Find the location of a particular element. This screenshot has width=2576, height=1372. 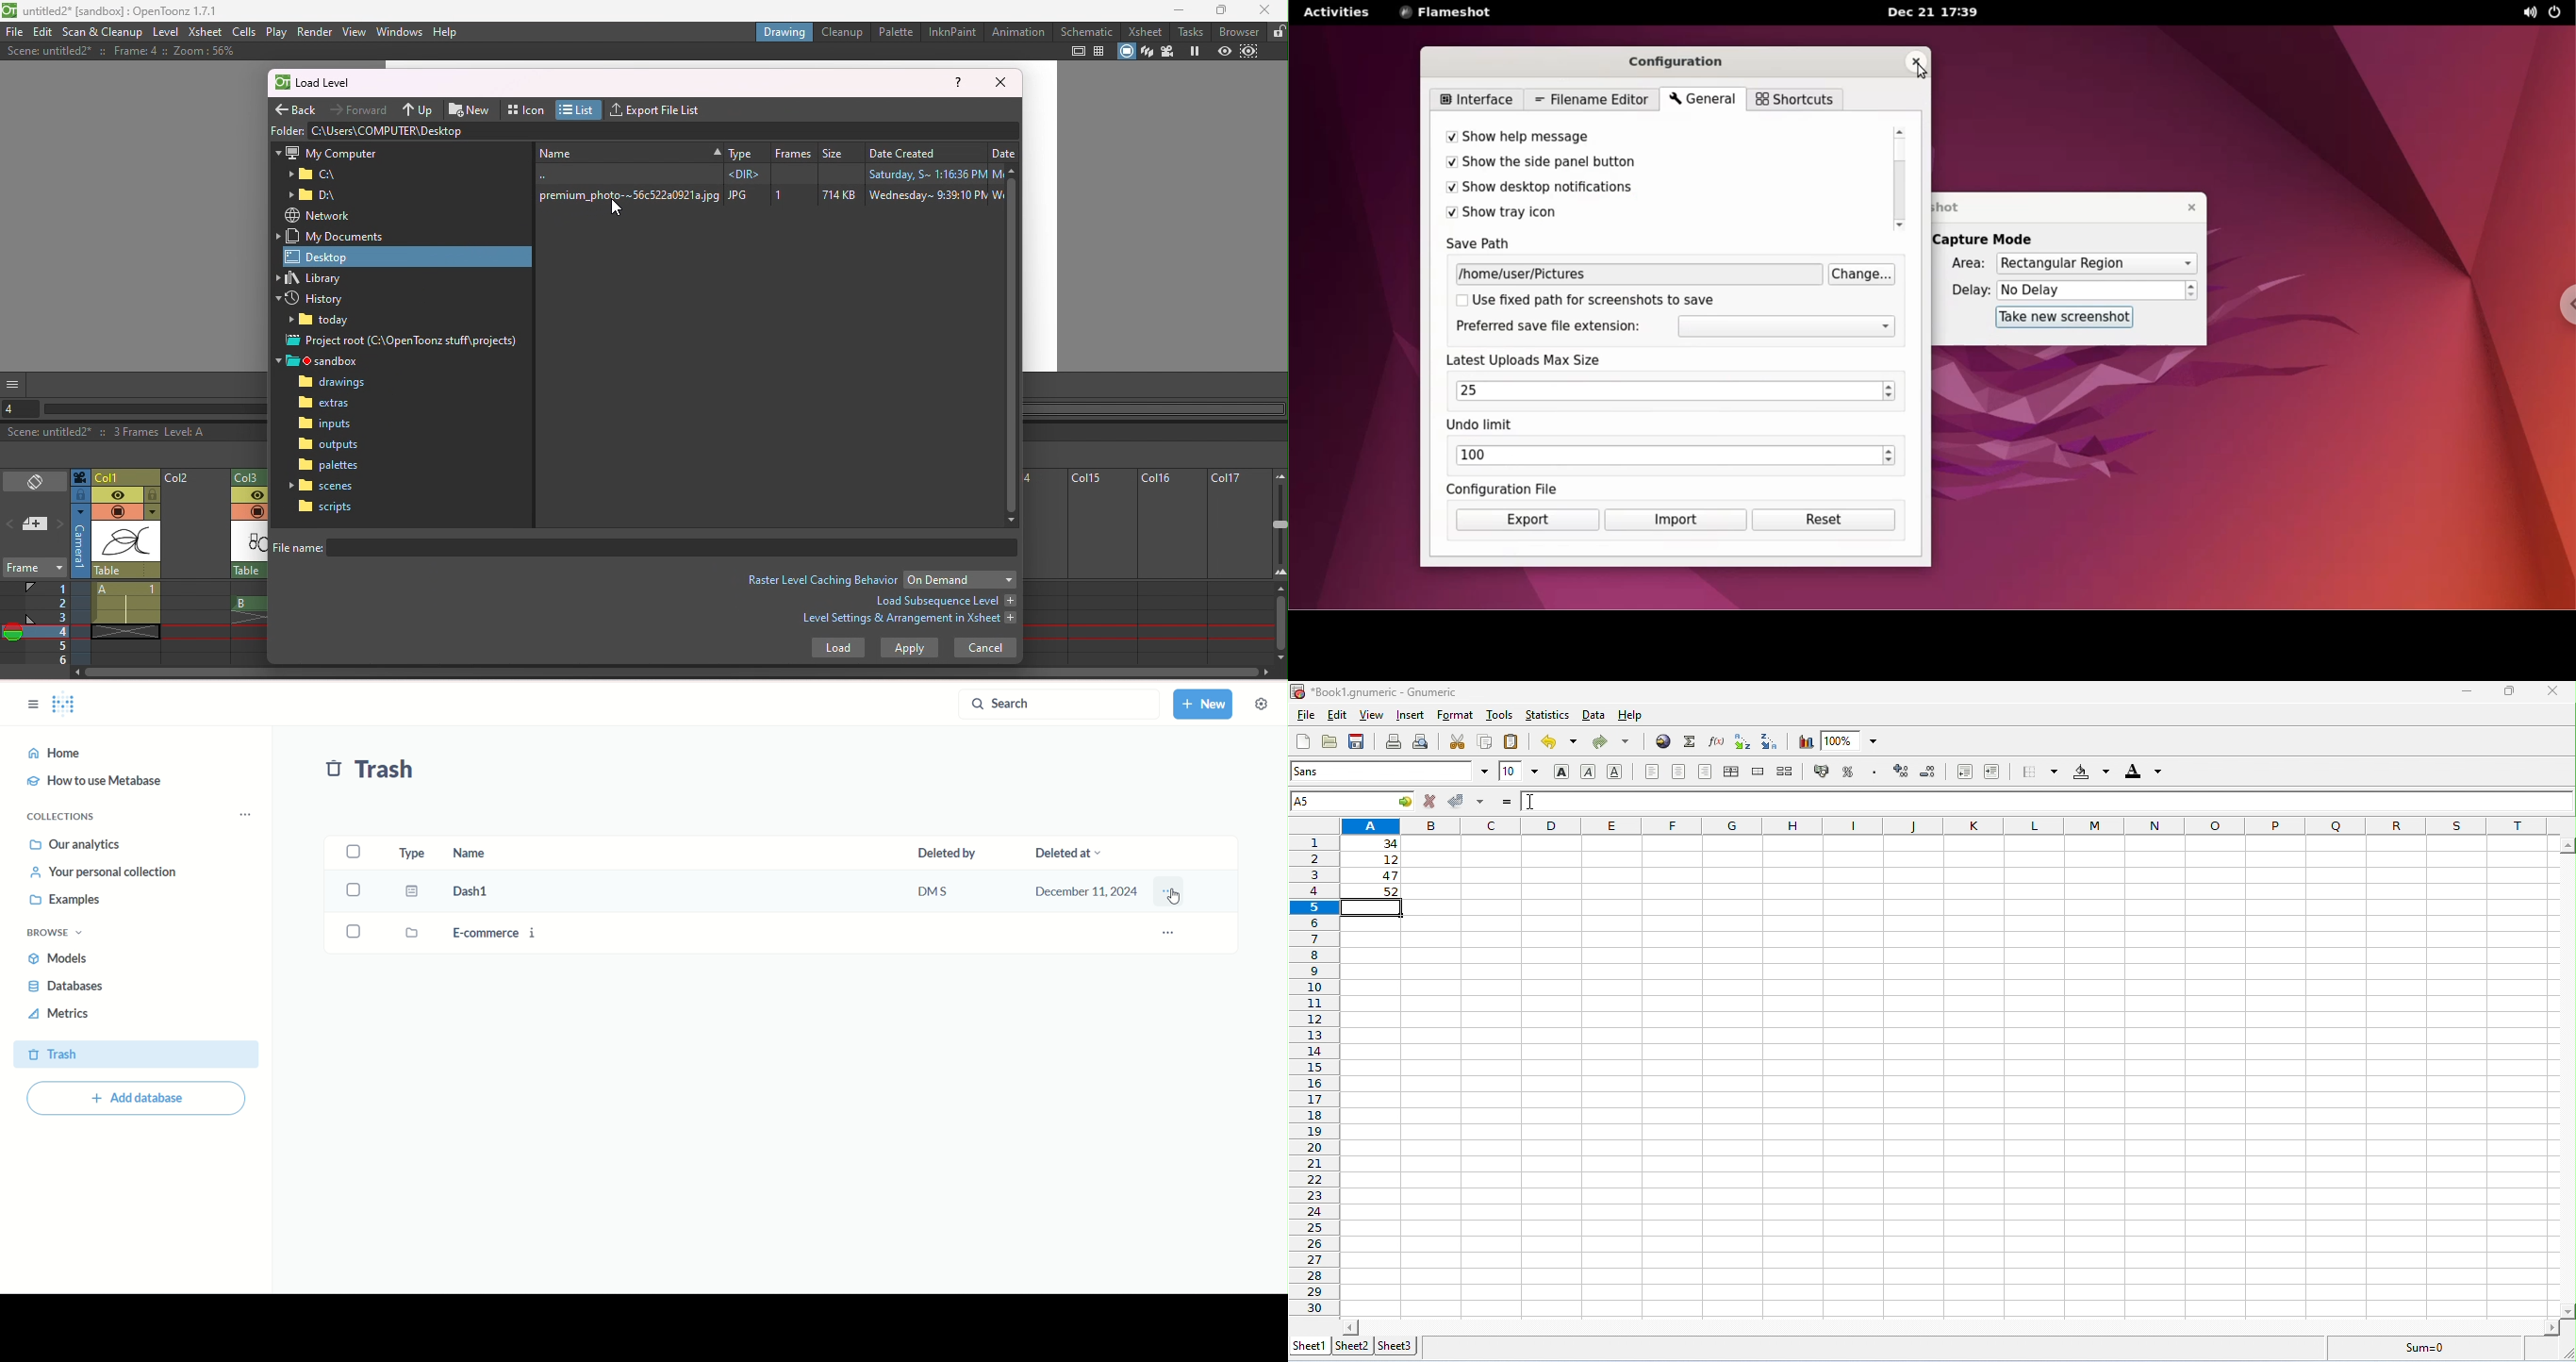

activities is located at coordinates (1337, 11).